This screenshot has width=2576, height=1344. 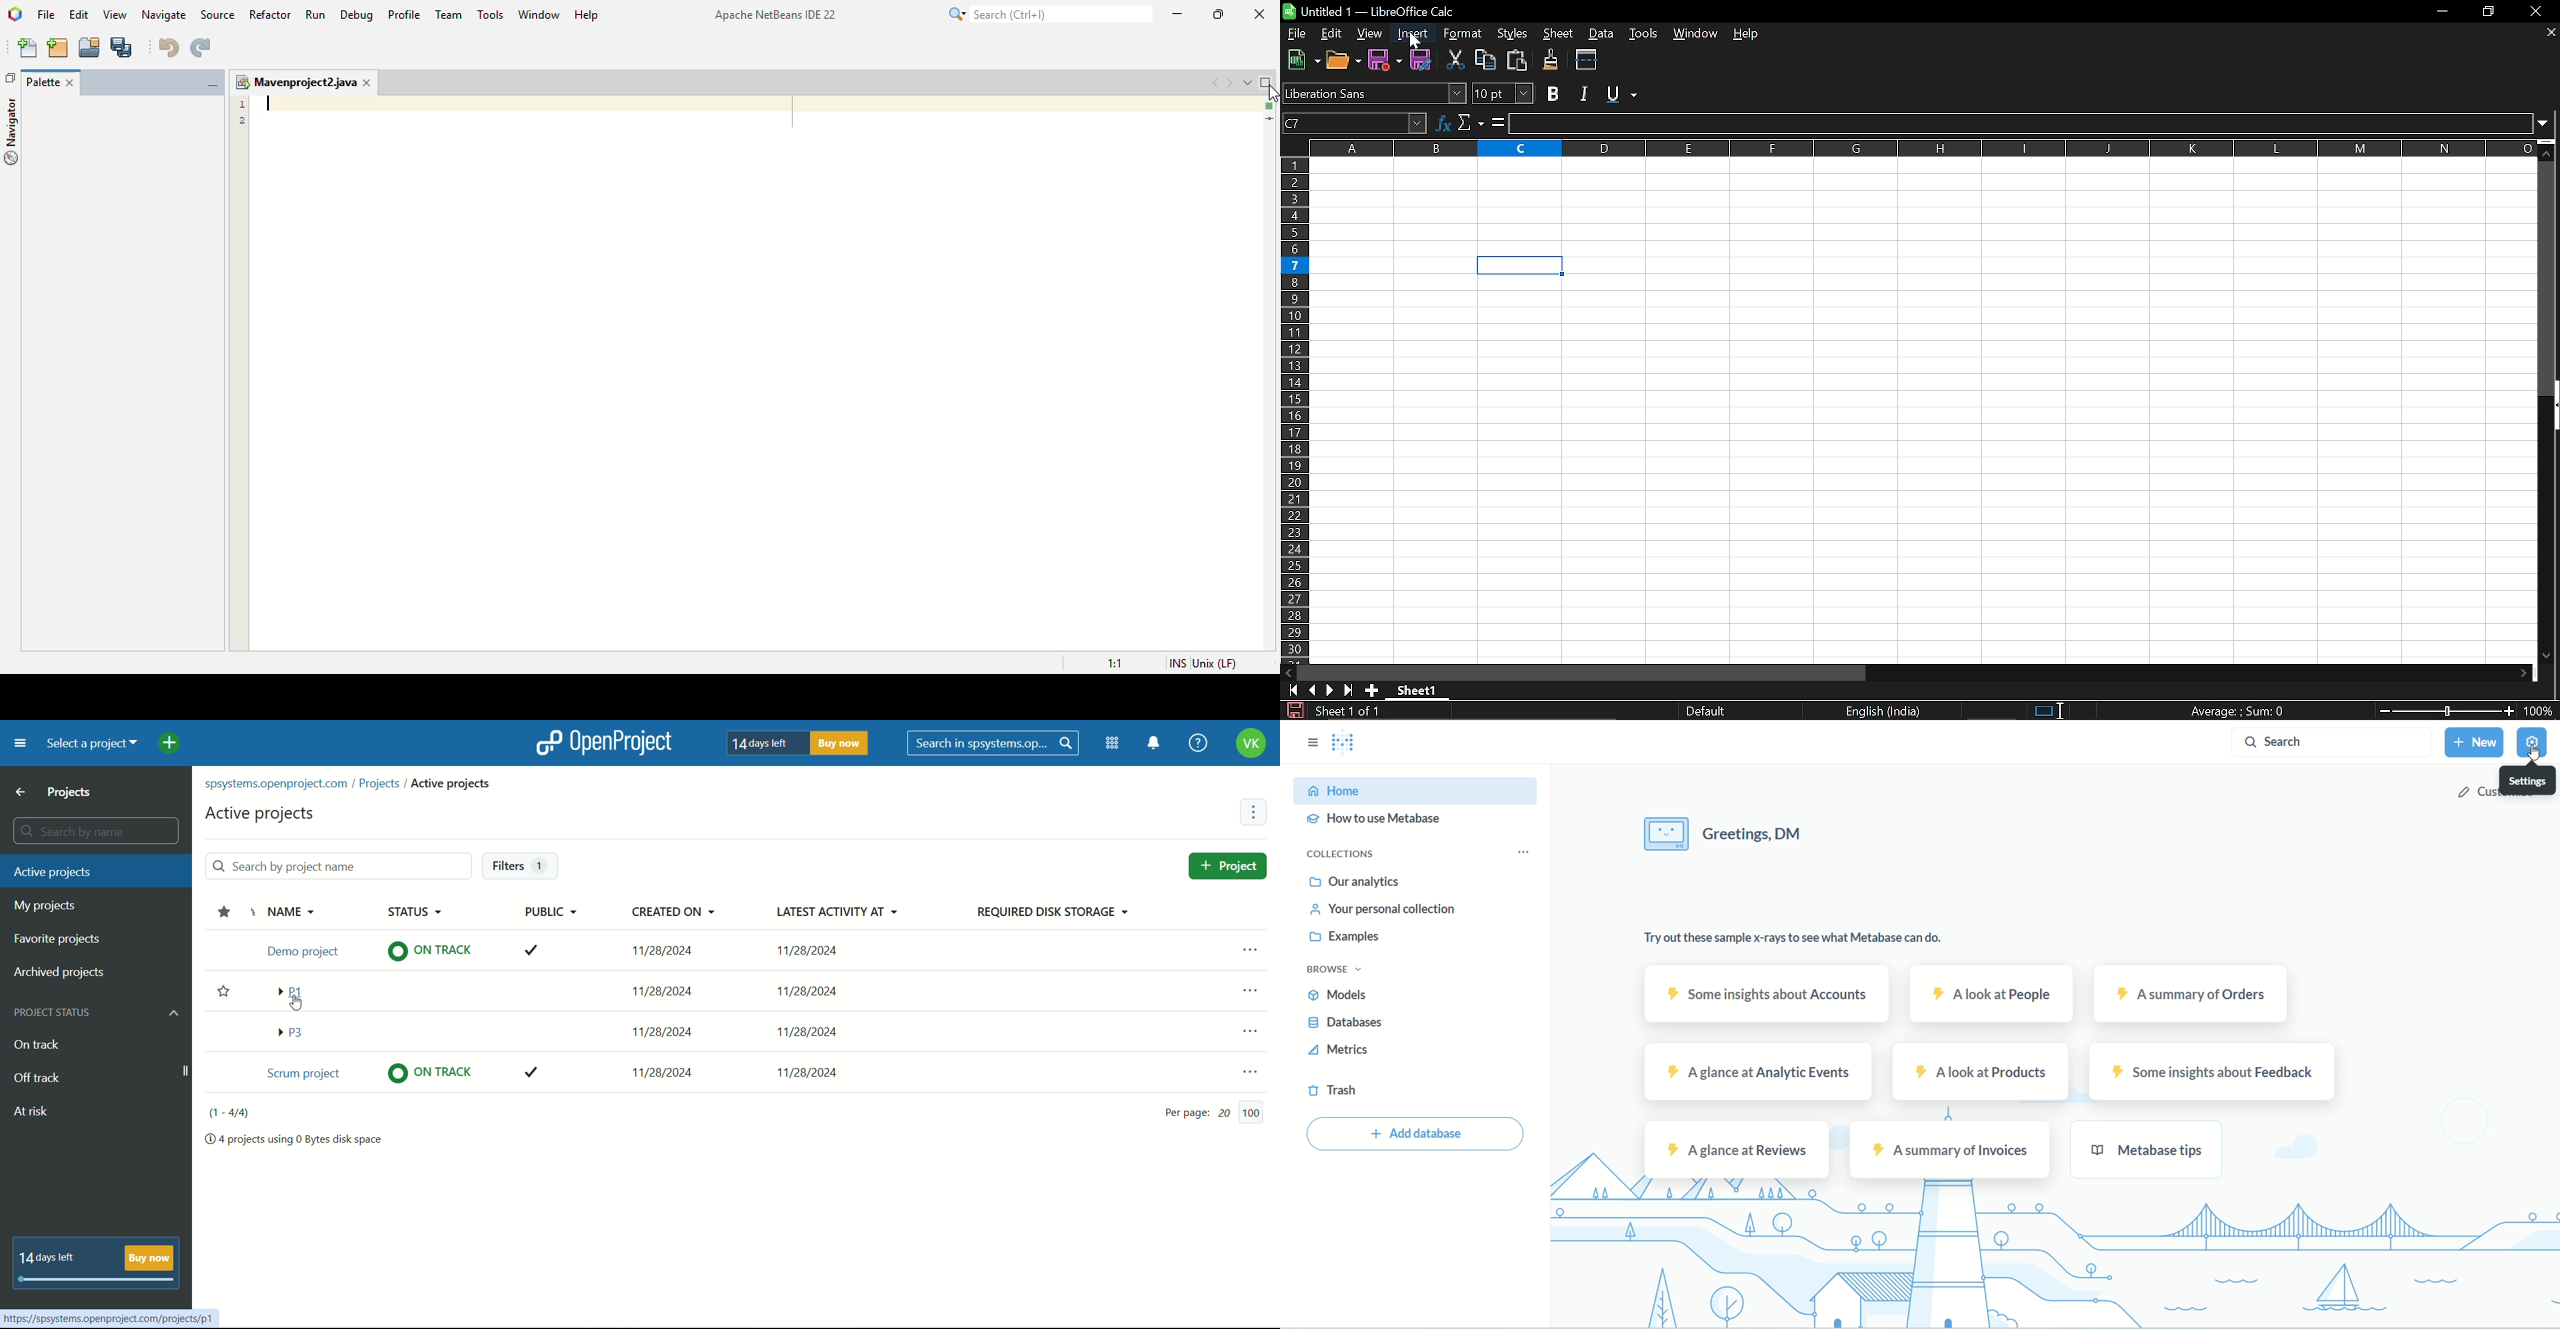 I want to click on Formula wizard, so click(x=1443, y=121).